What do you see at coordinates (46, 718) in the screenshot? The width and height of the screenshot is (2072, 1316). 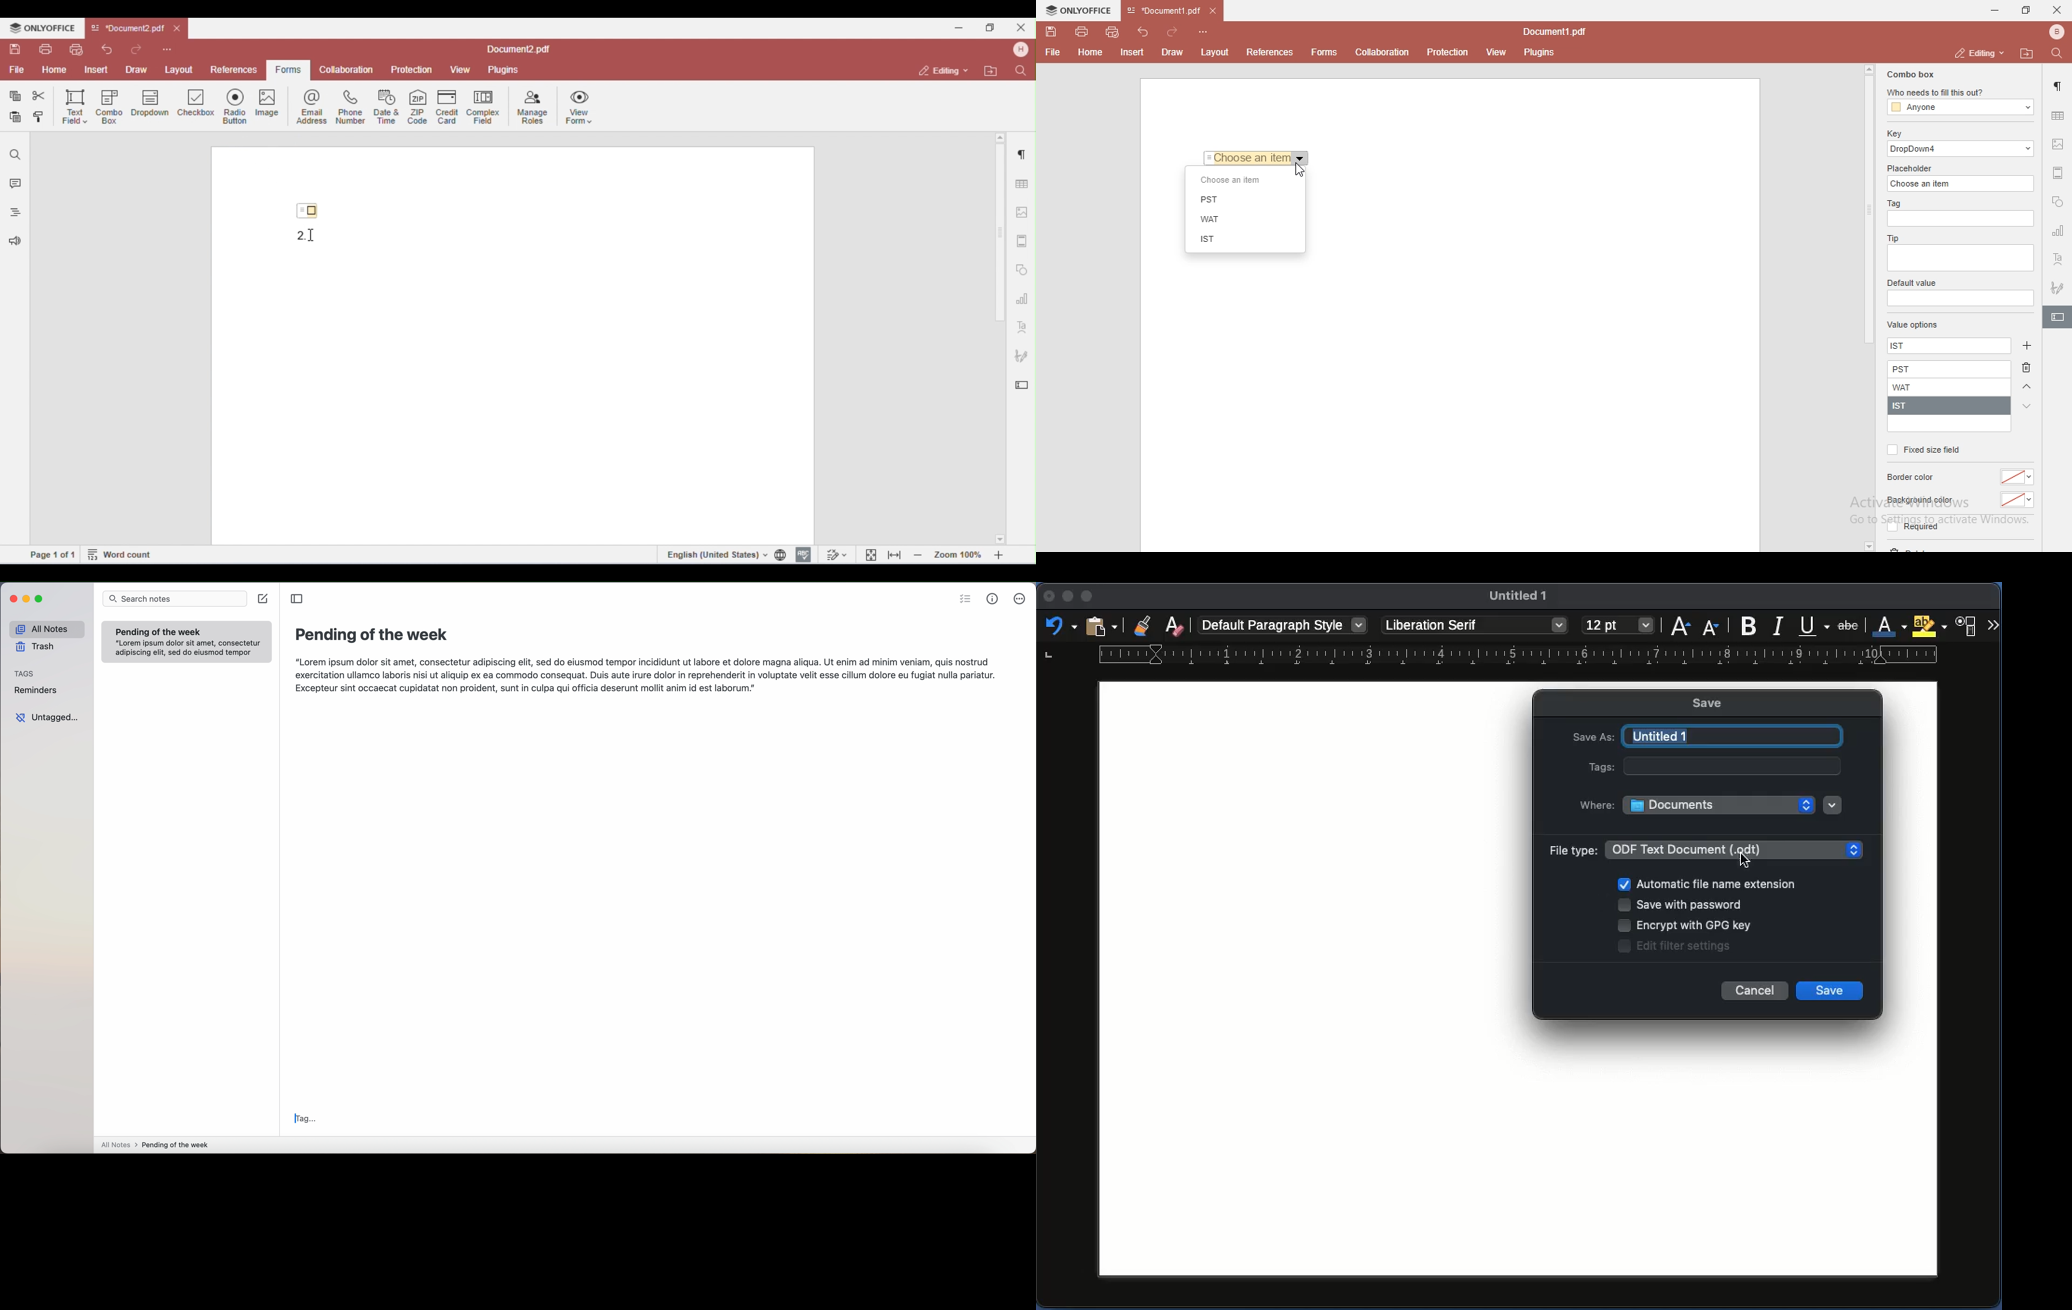 I see `untagged` at bounding box center [46, 718].